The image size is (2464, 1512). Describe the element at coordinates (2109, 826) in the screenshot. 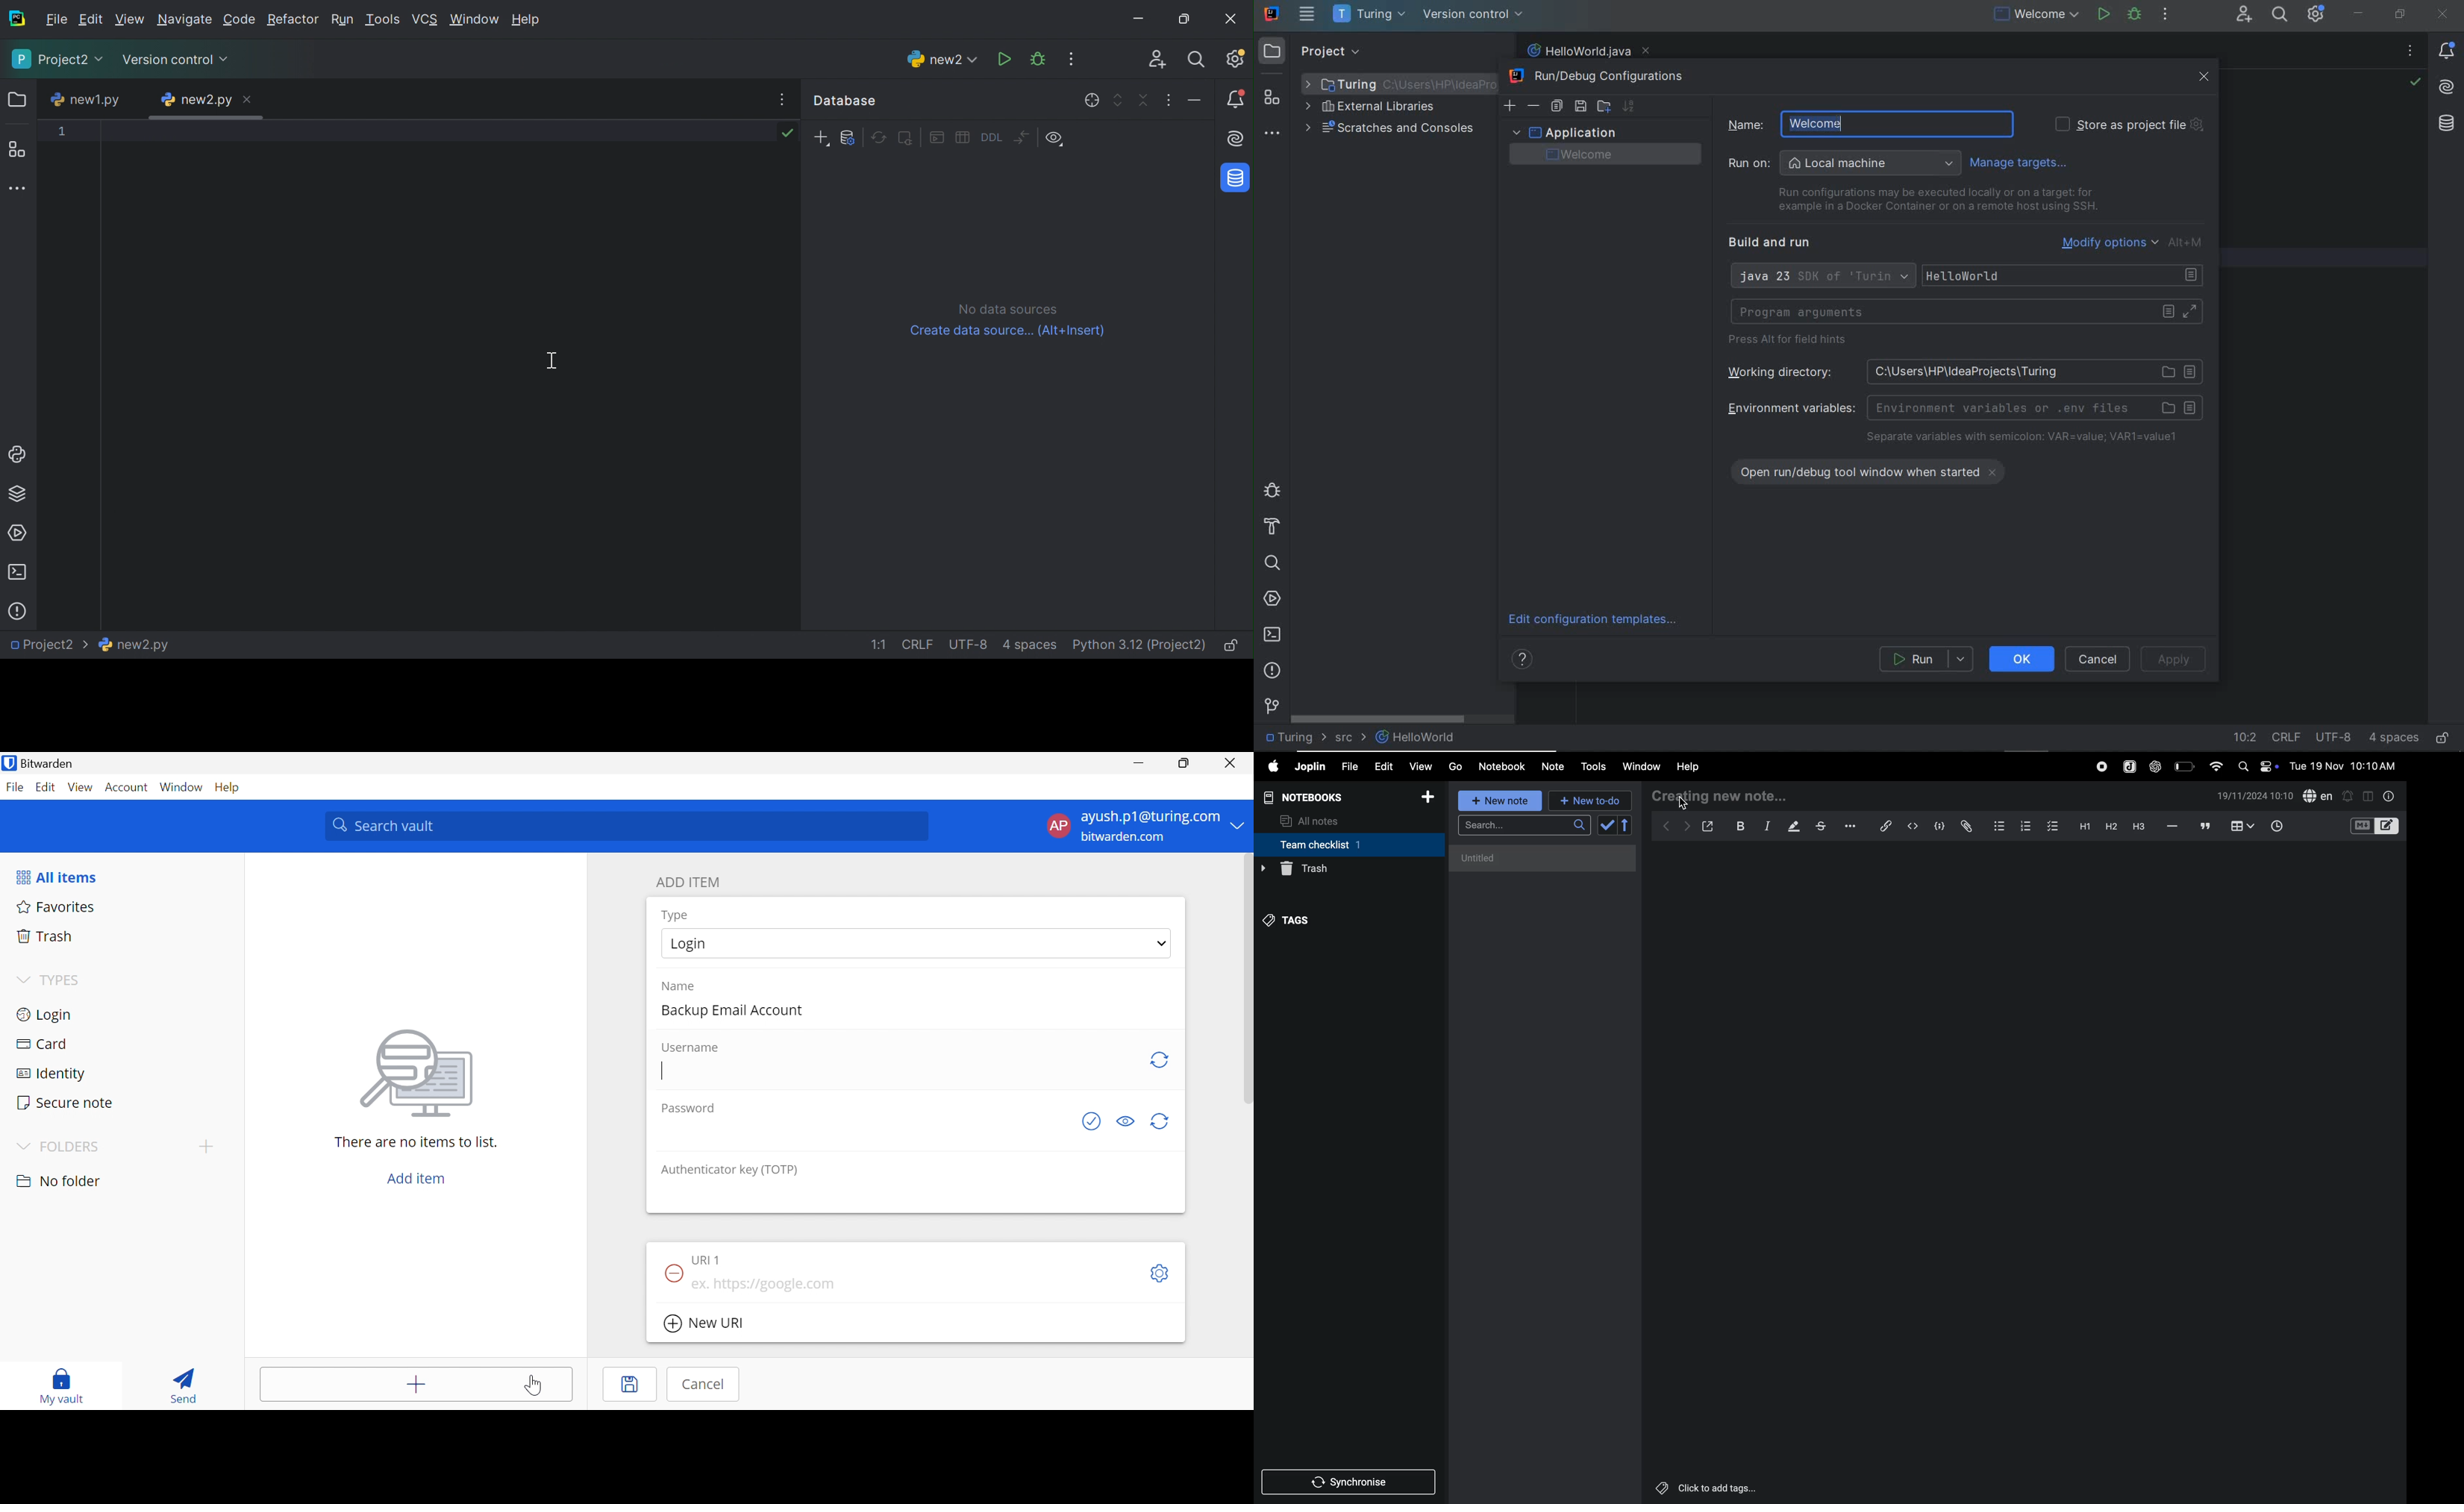

I see `heading 2` at that location.